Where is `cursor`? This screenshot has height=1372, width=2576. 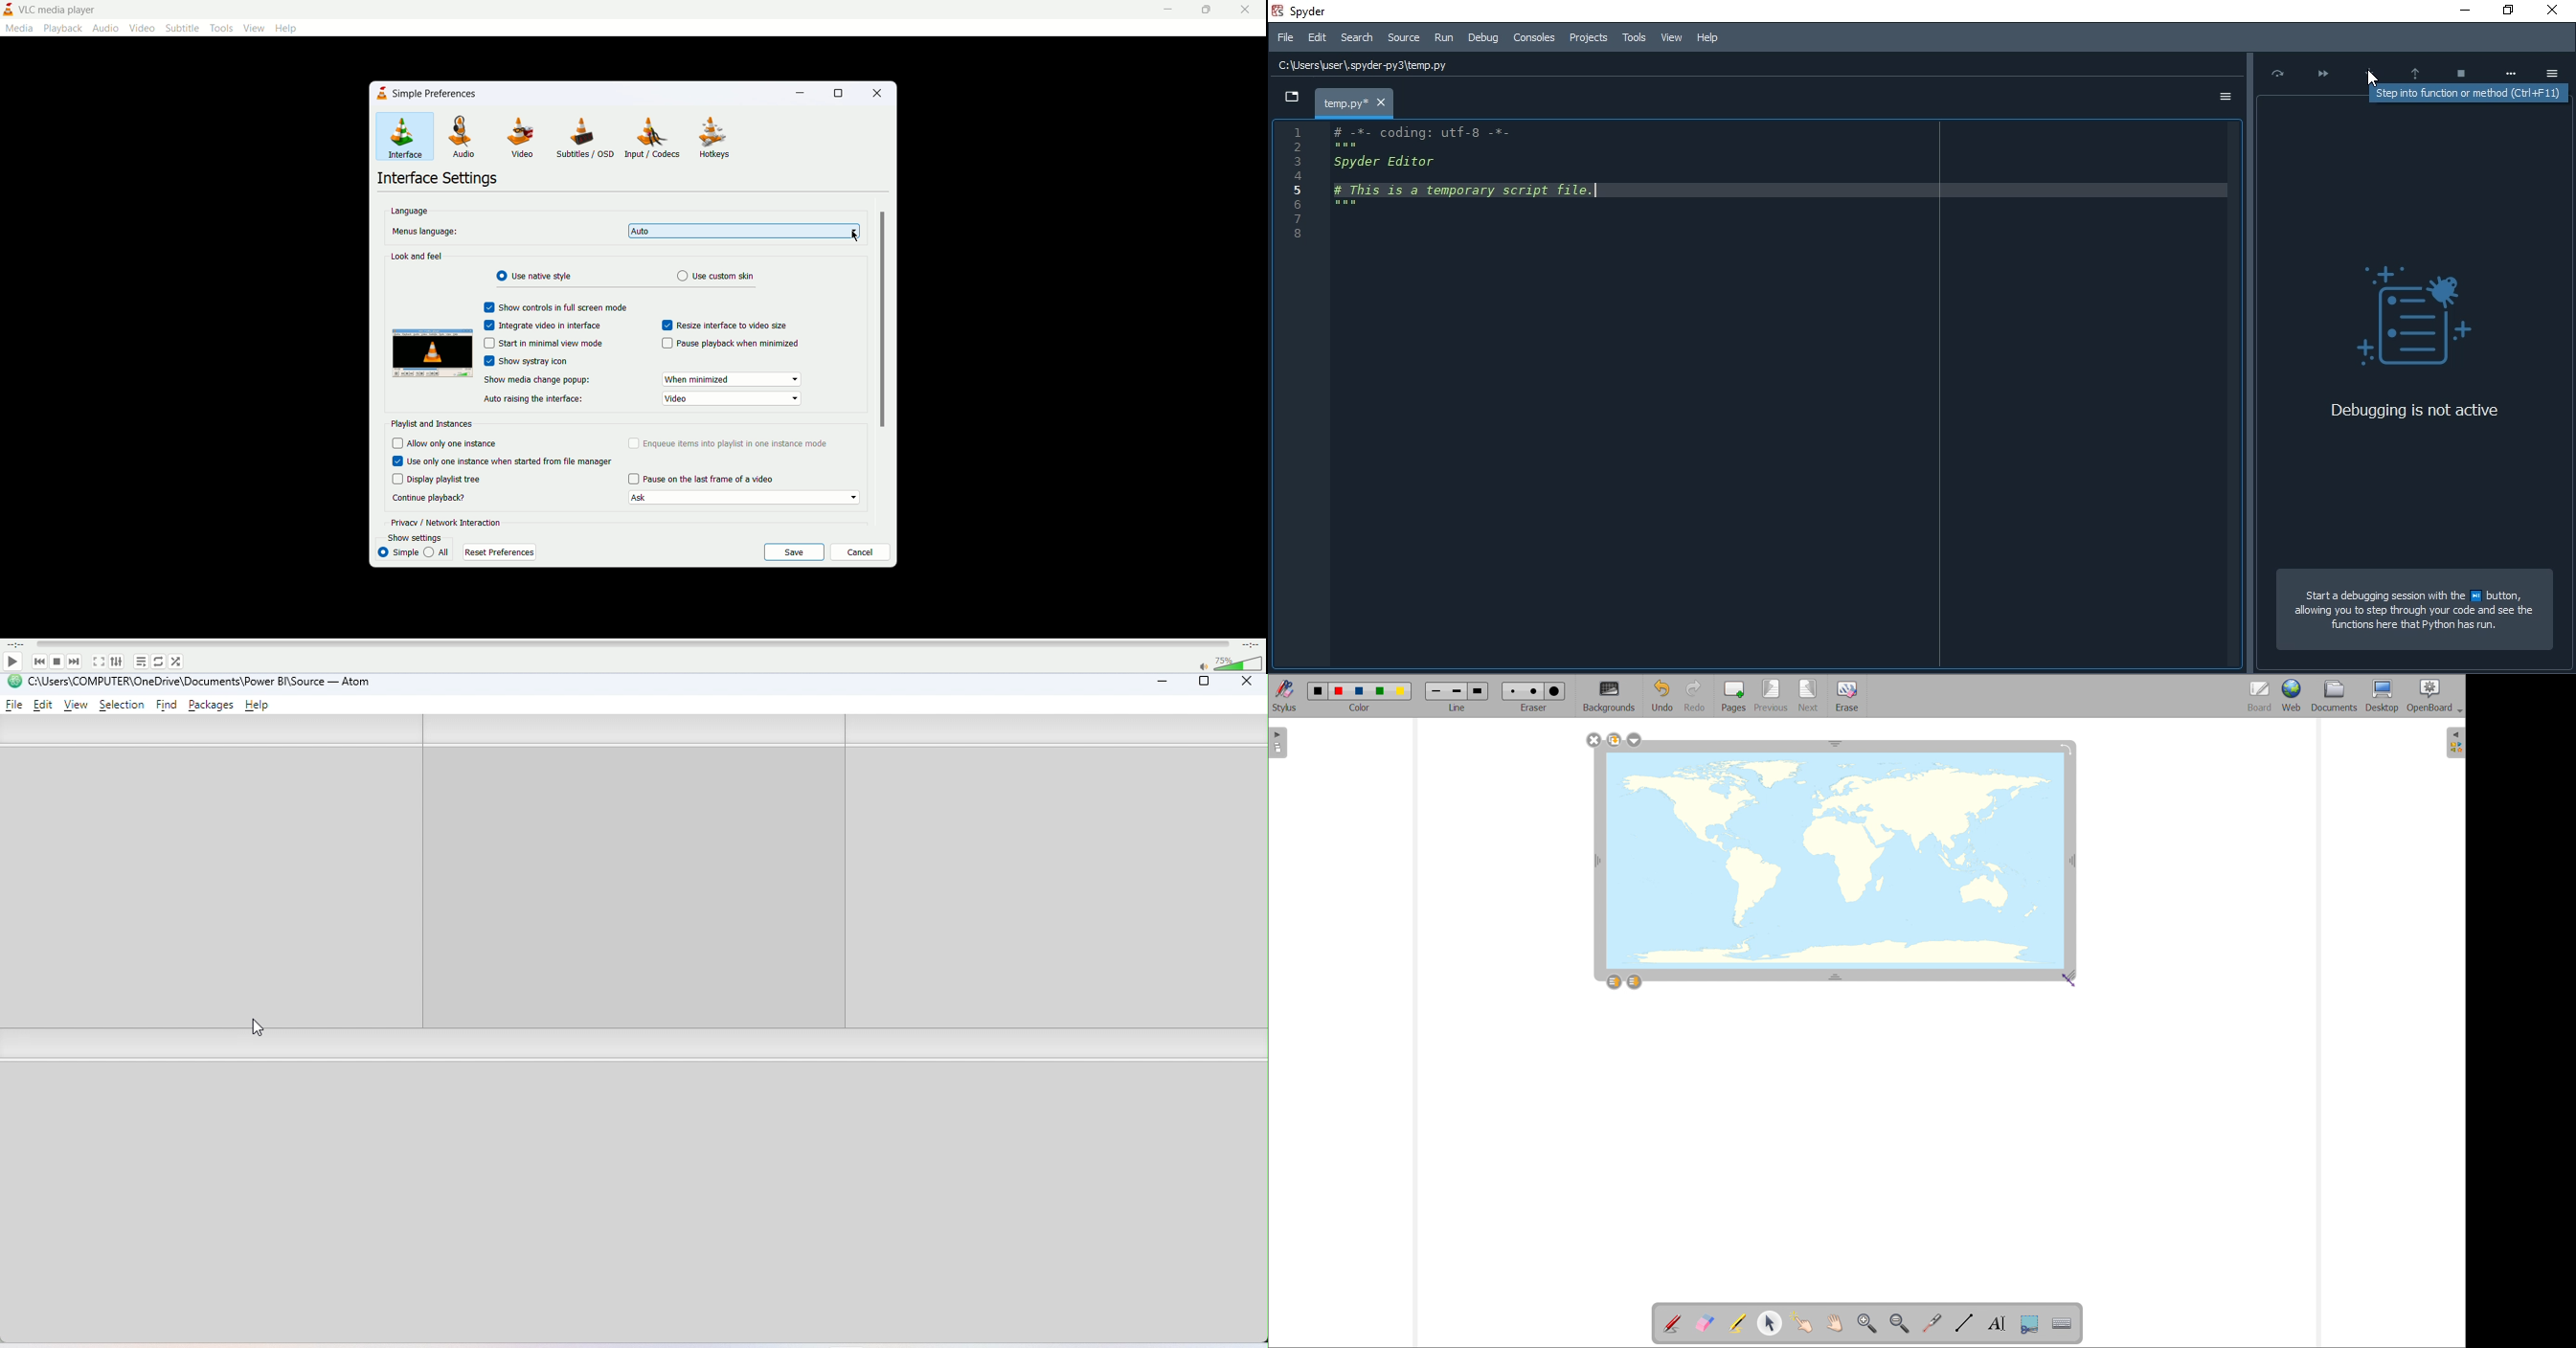 cursor is located at coordinates (2372, 78).